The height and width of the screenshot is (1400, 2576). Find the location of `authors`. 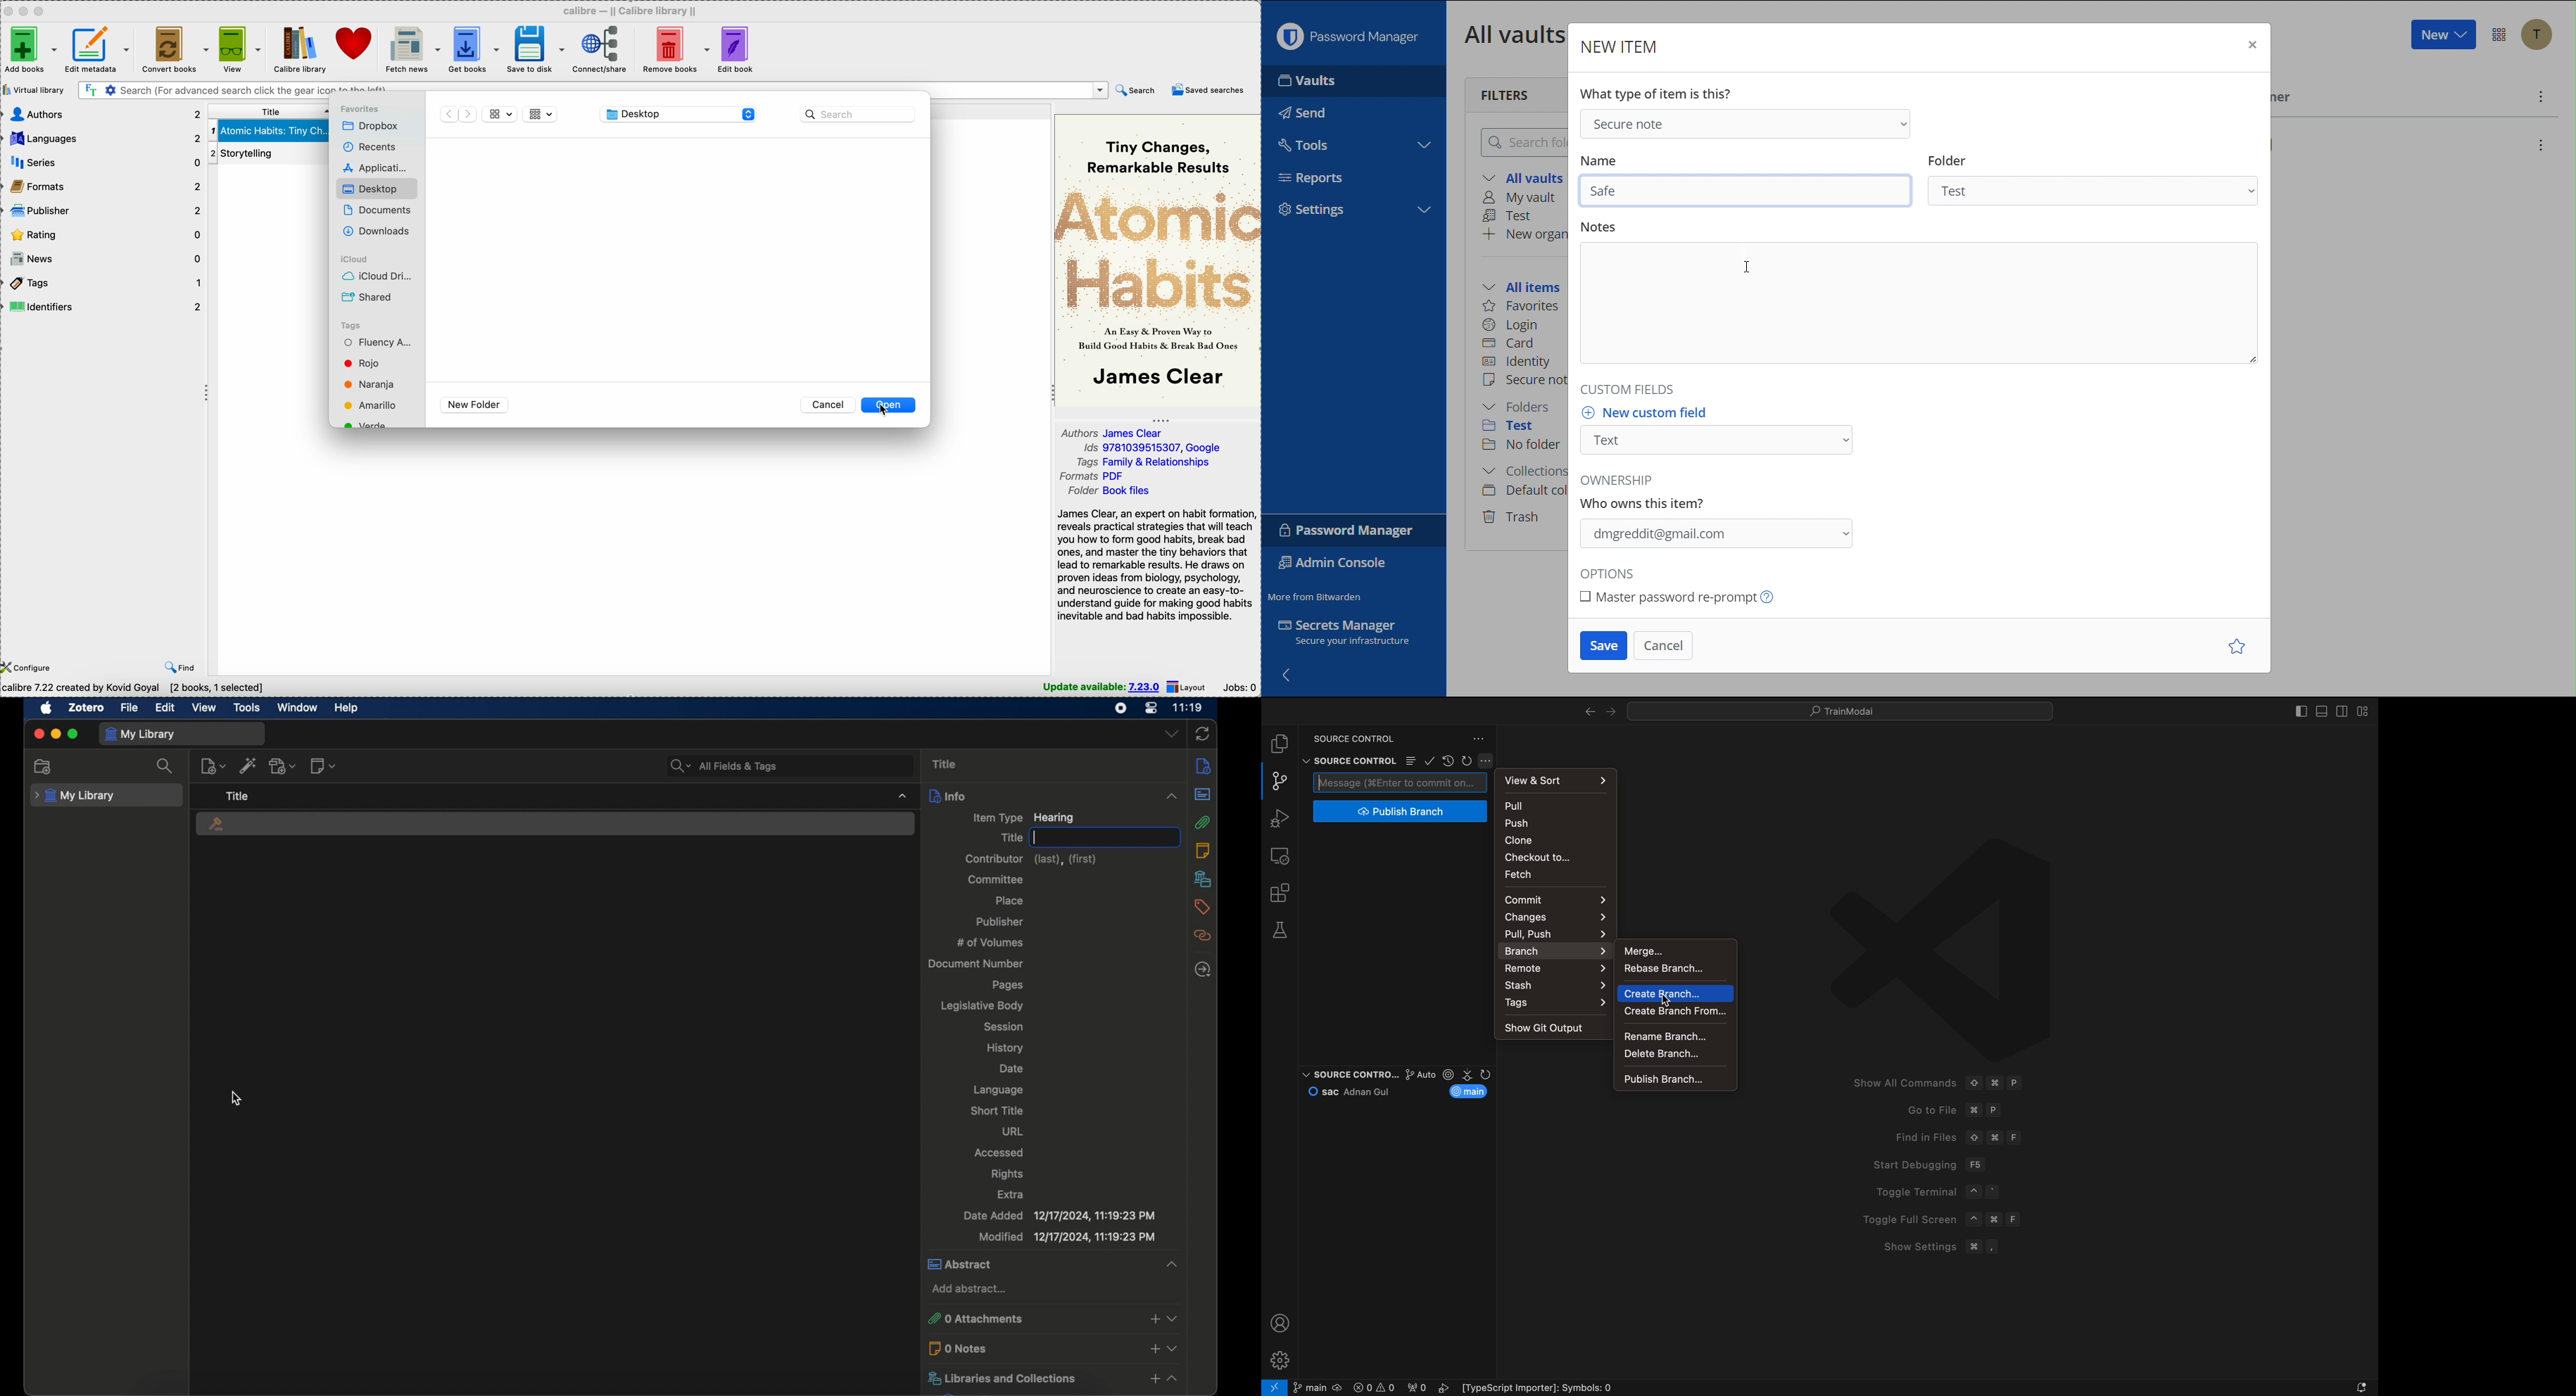

authors is located at coordinates (103, 113).